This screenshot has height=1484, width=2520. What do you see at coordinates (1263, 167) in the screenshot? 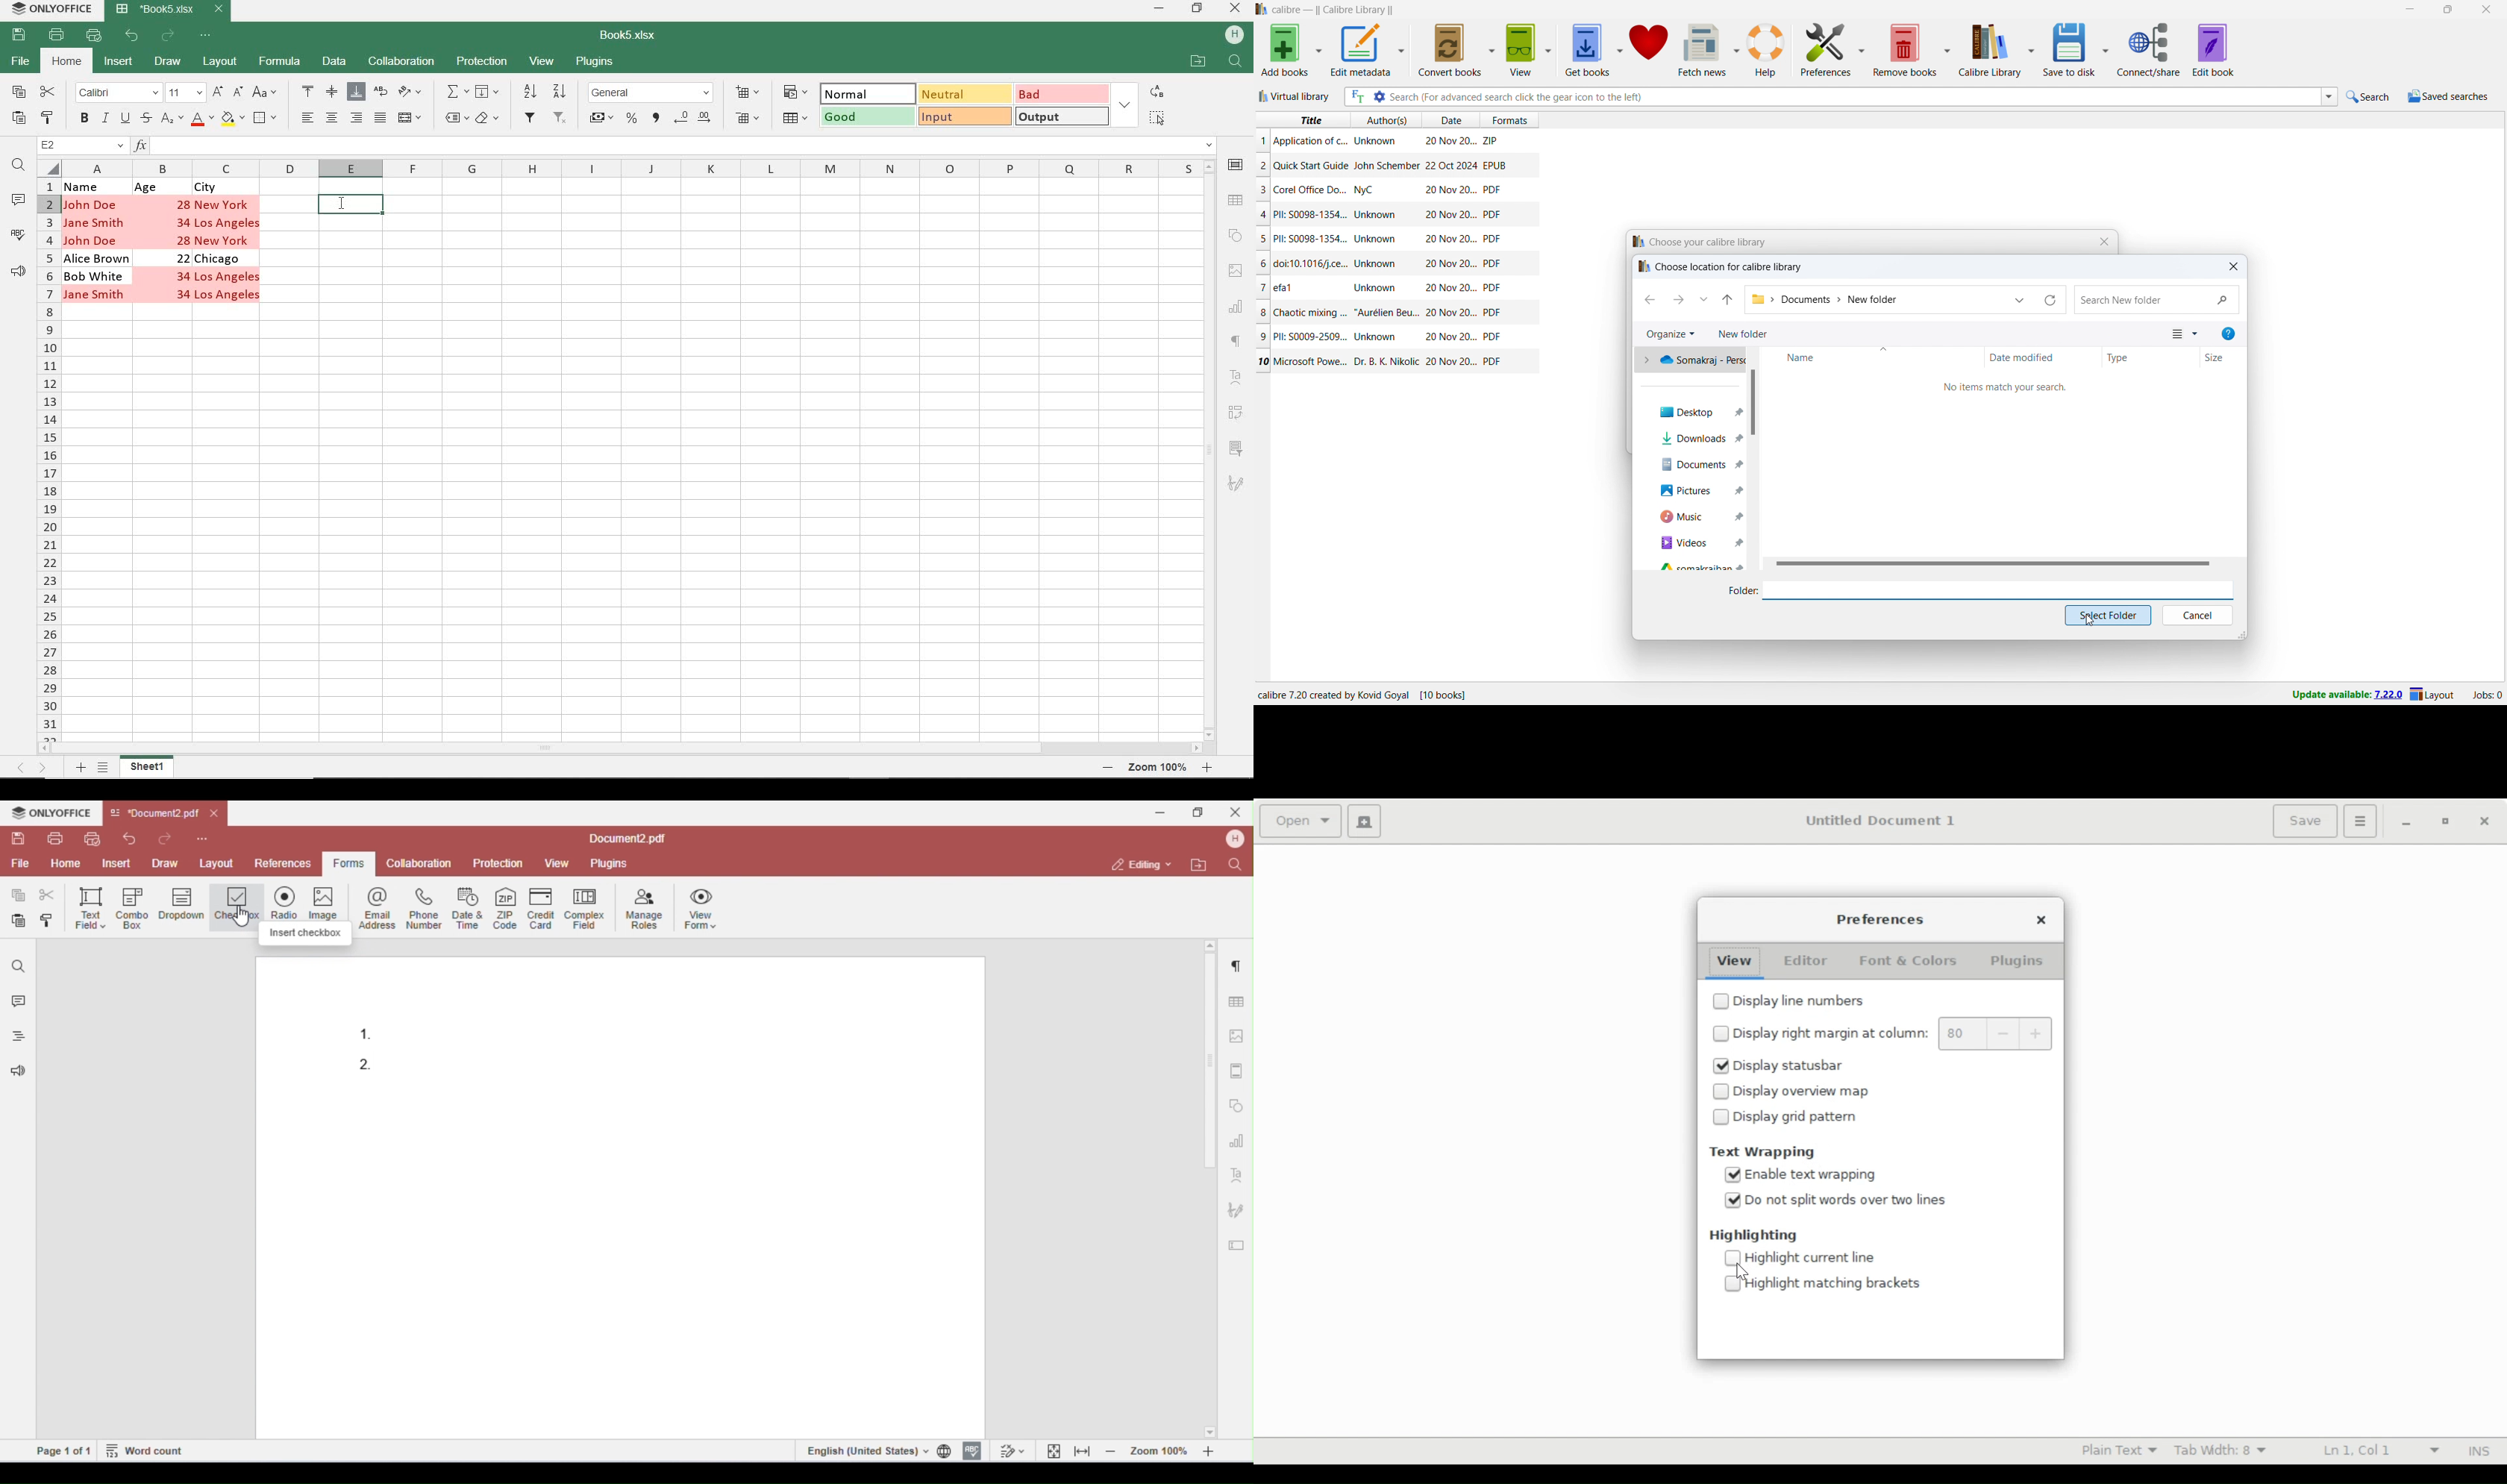
I see `2` at bounding box center [1263, 167].